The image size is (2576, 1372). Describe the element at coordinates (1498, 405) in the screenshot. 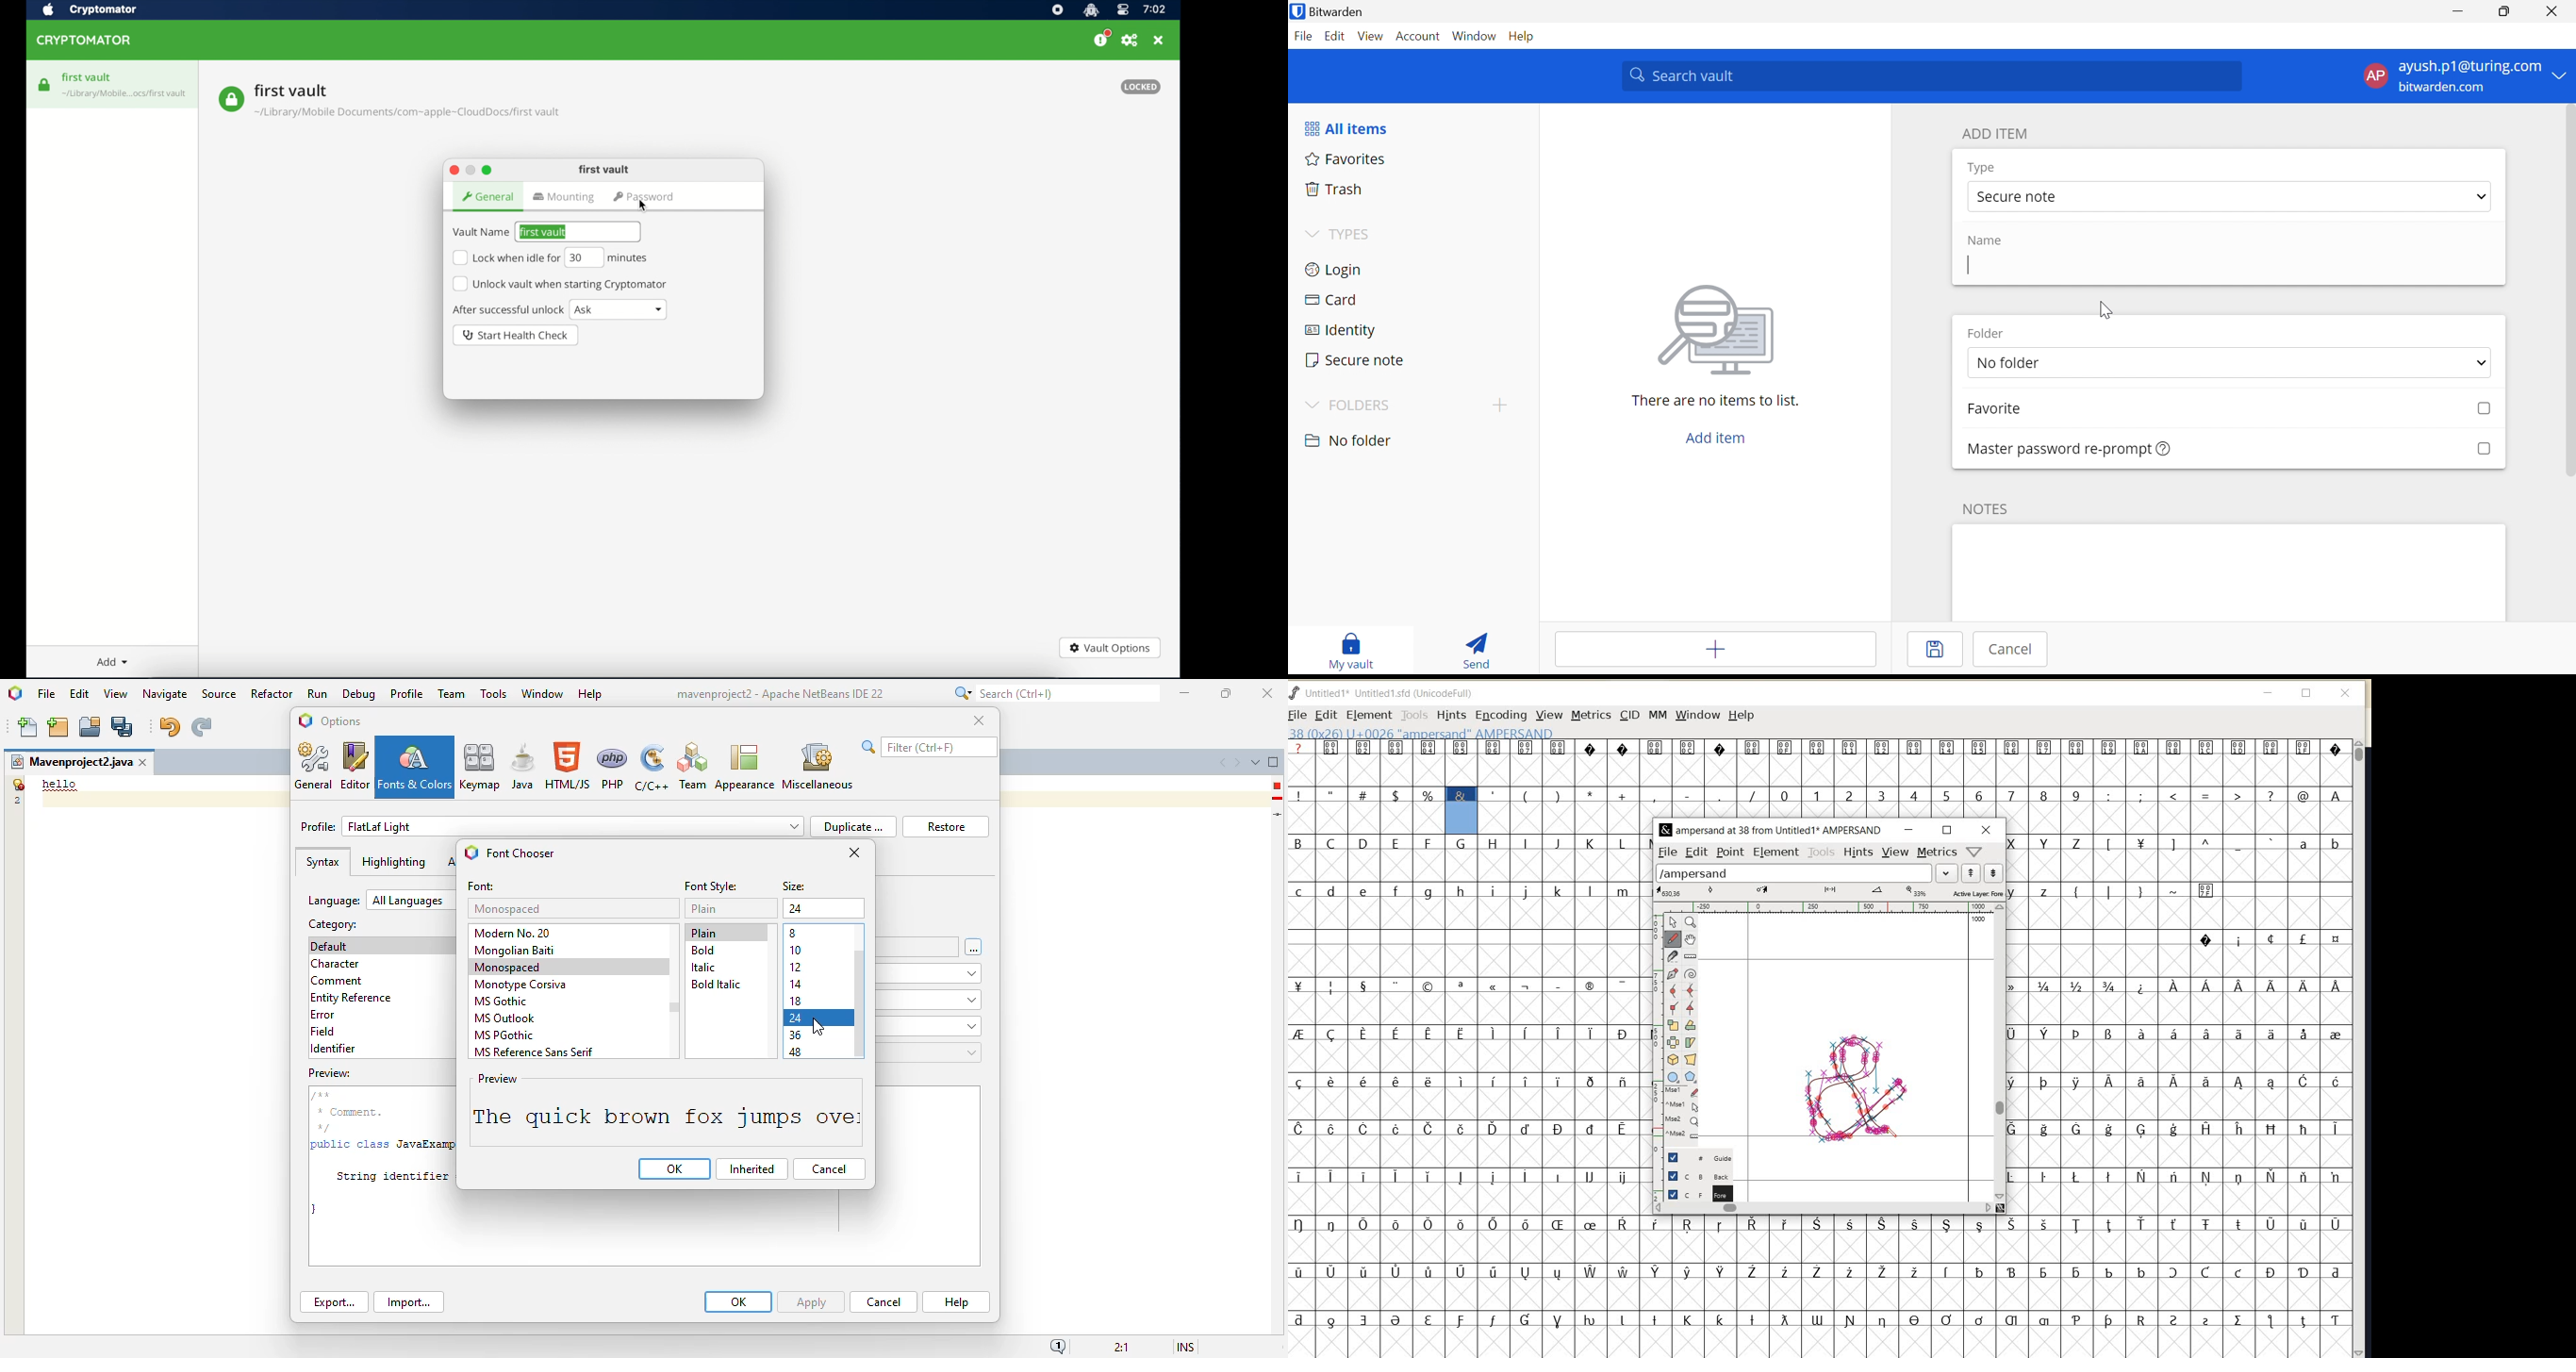

I see `Add folder` at that location.